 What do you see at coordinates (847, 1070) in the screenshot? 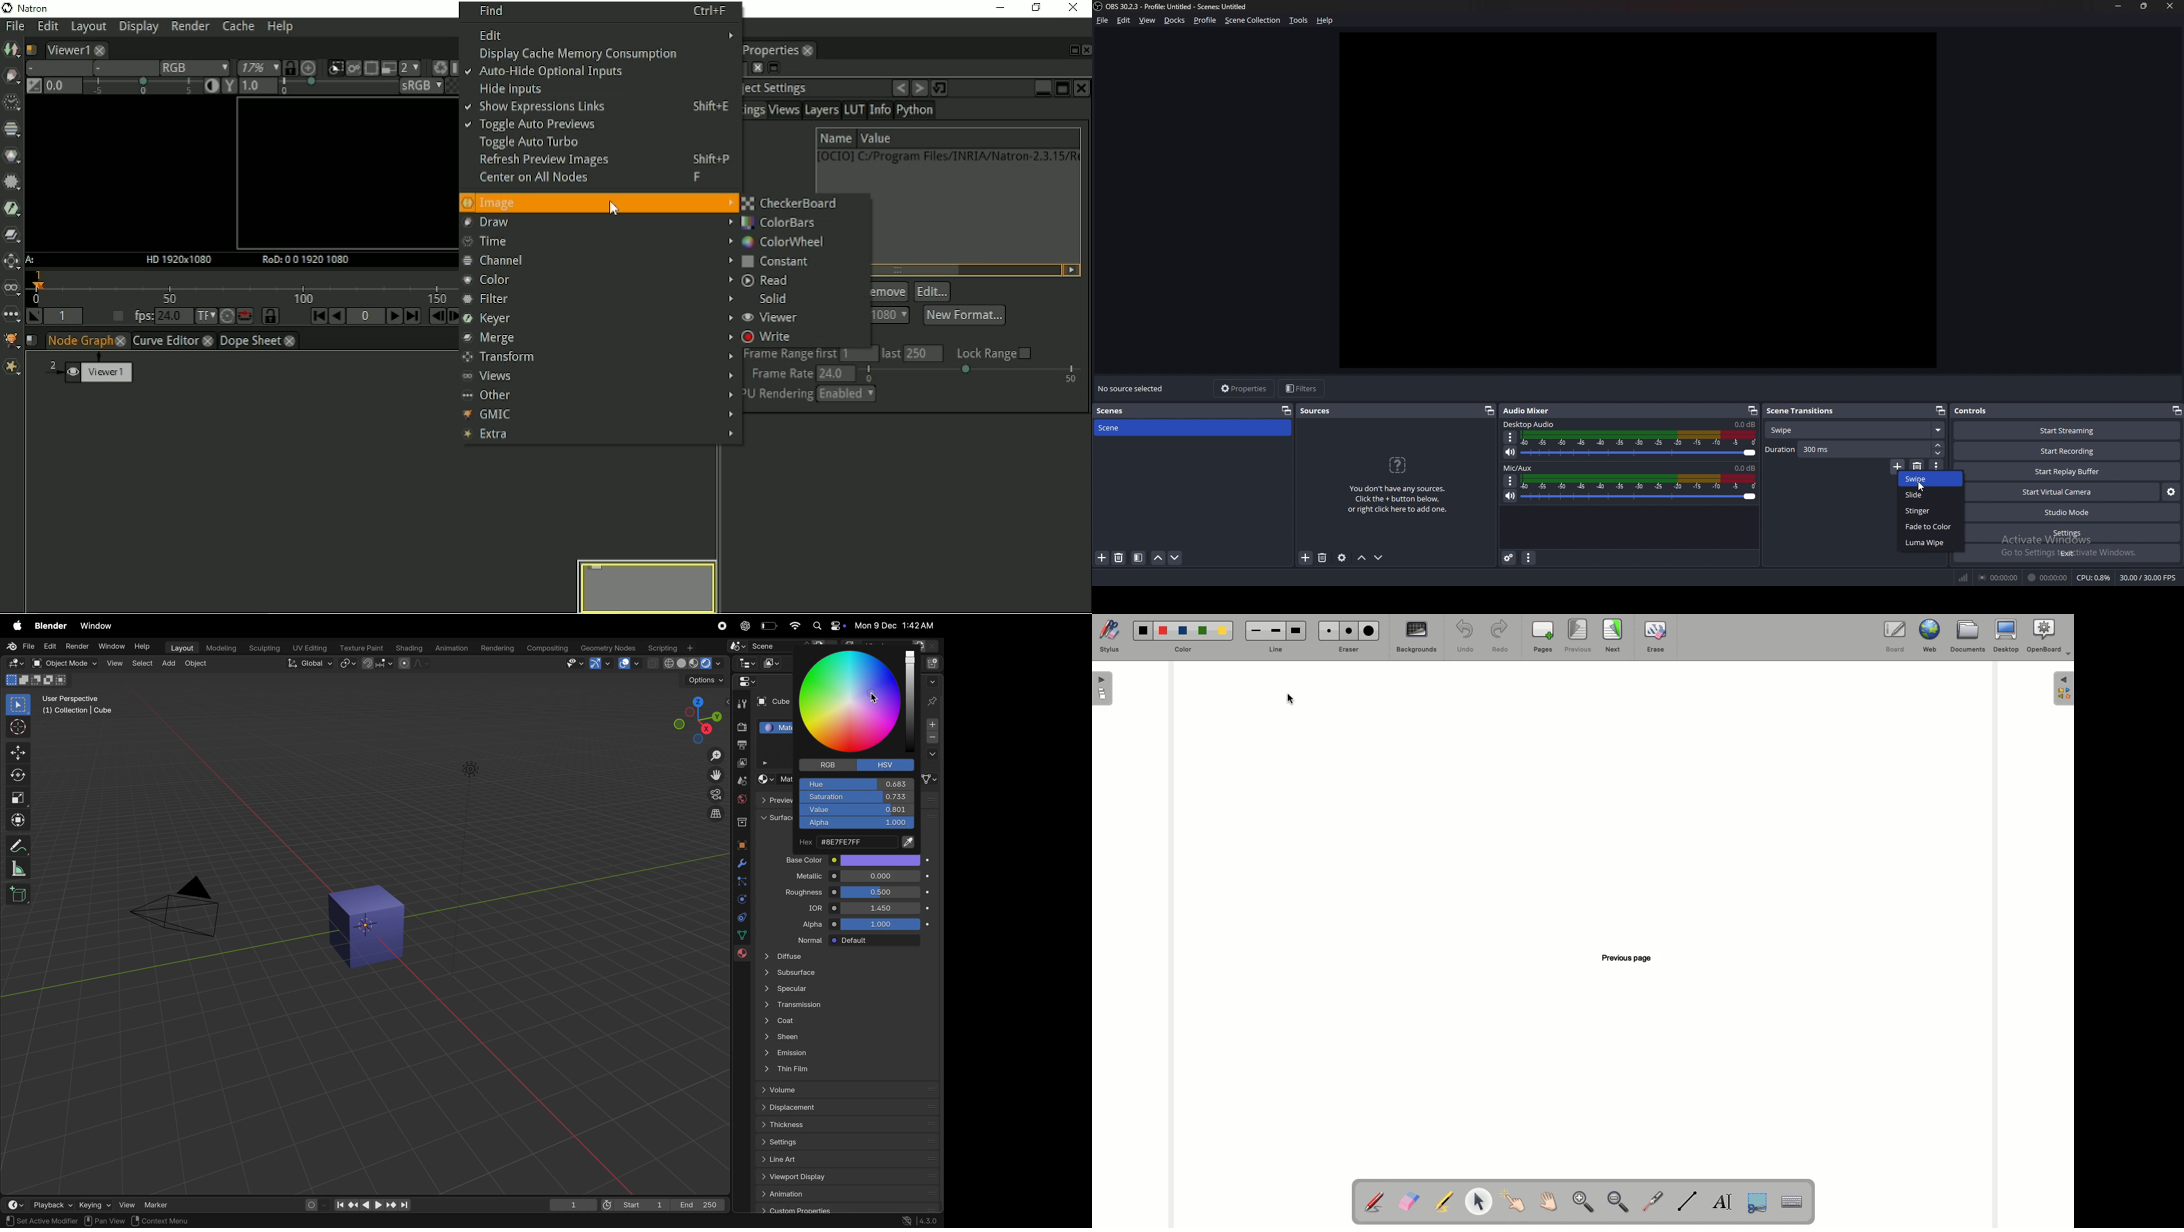
I see `this fan` at bounding box center [847, 1070].